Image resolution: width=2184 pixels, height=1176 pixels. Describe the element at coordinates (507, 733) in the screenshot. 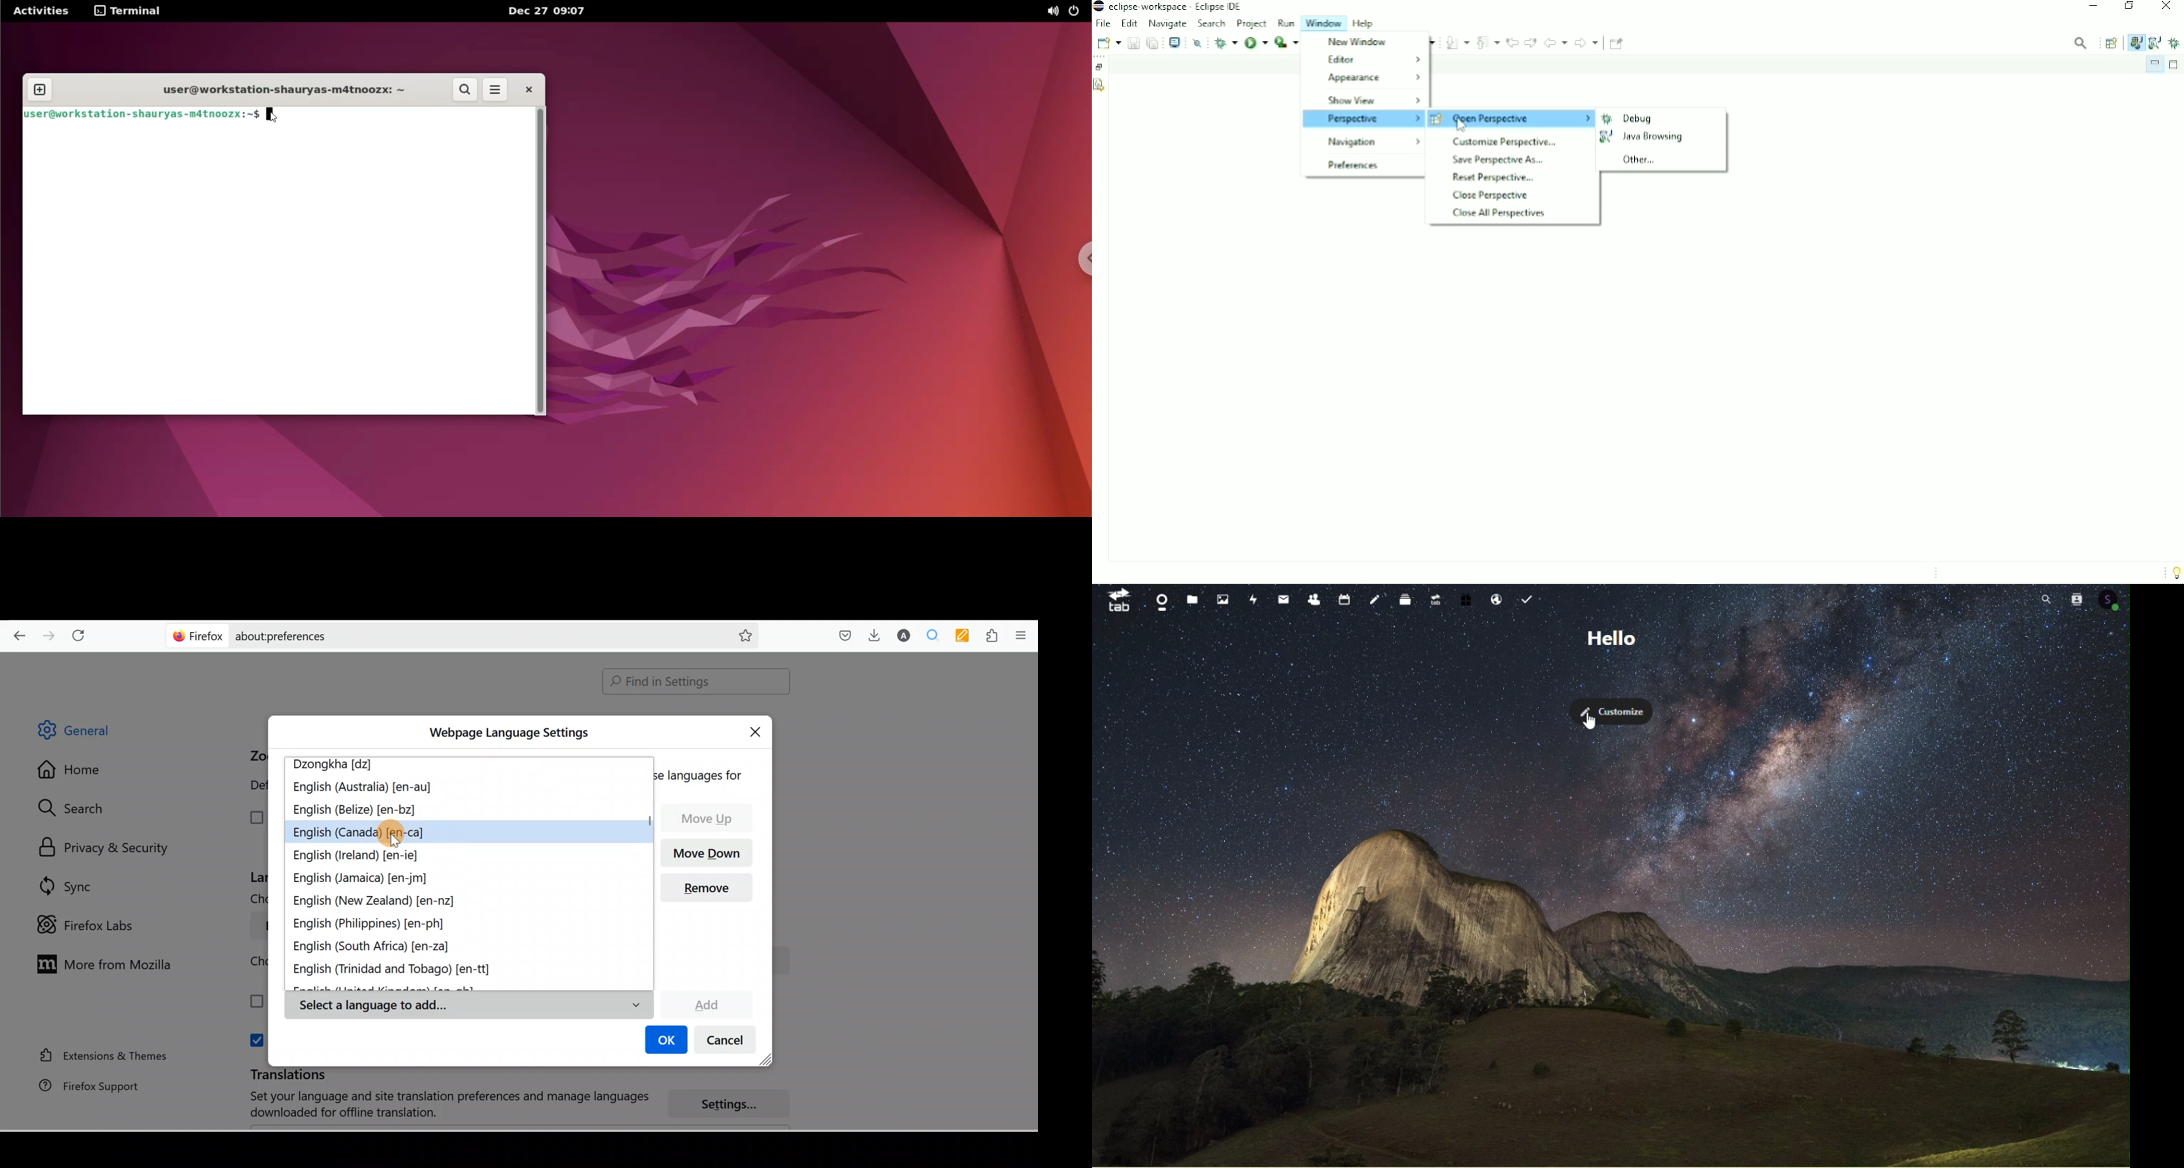

I see `Webpage Language settings` at that location.